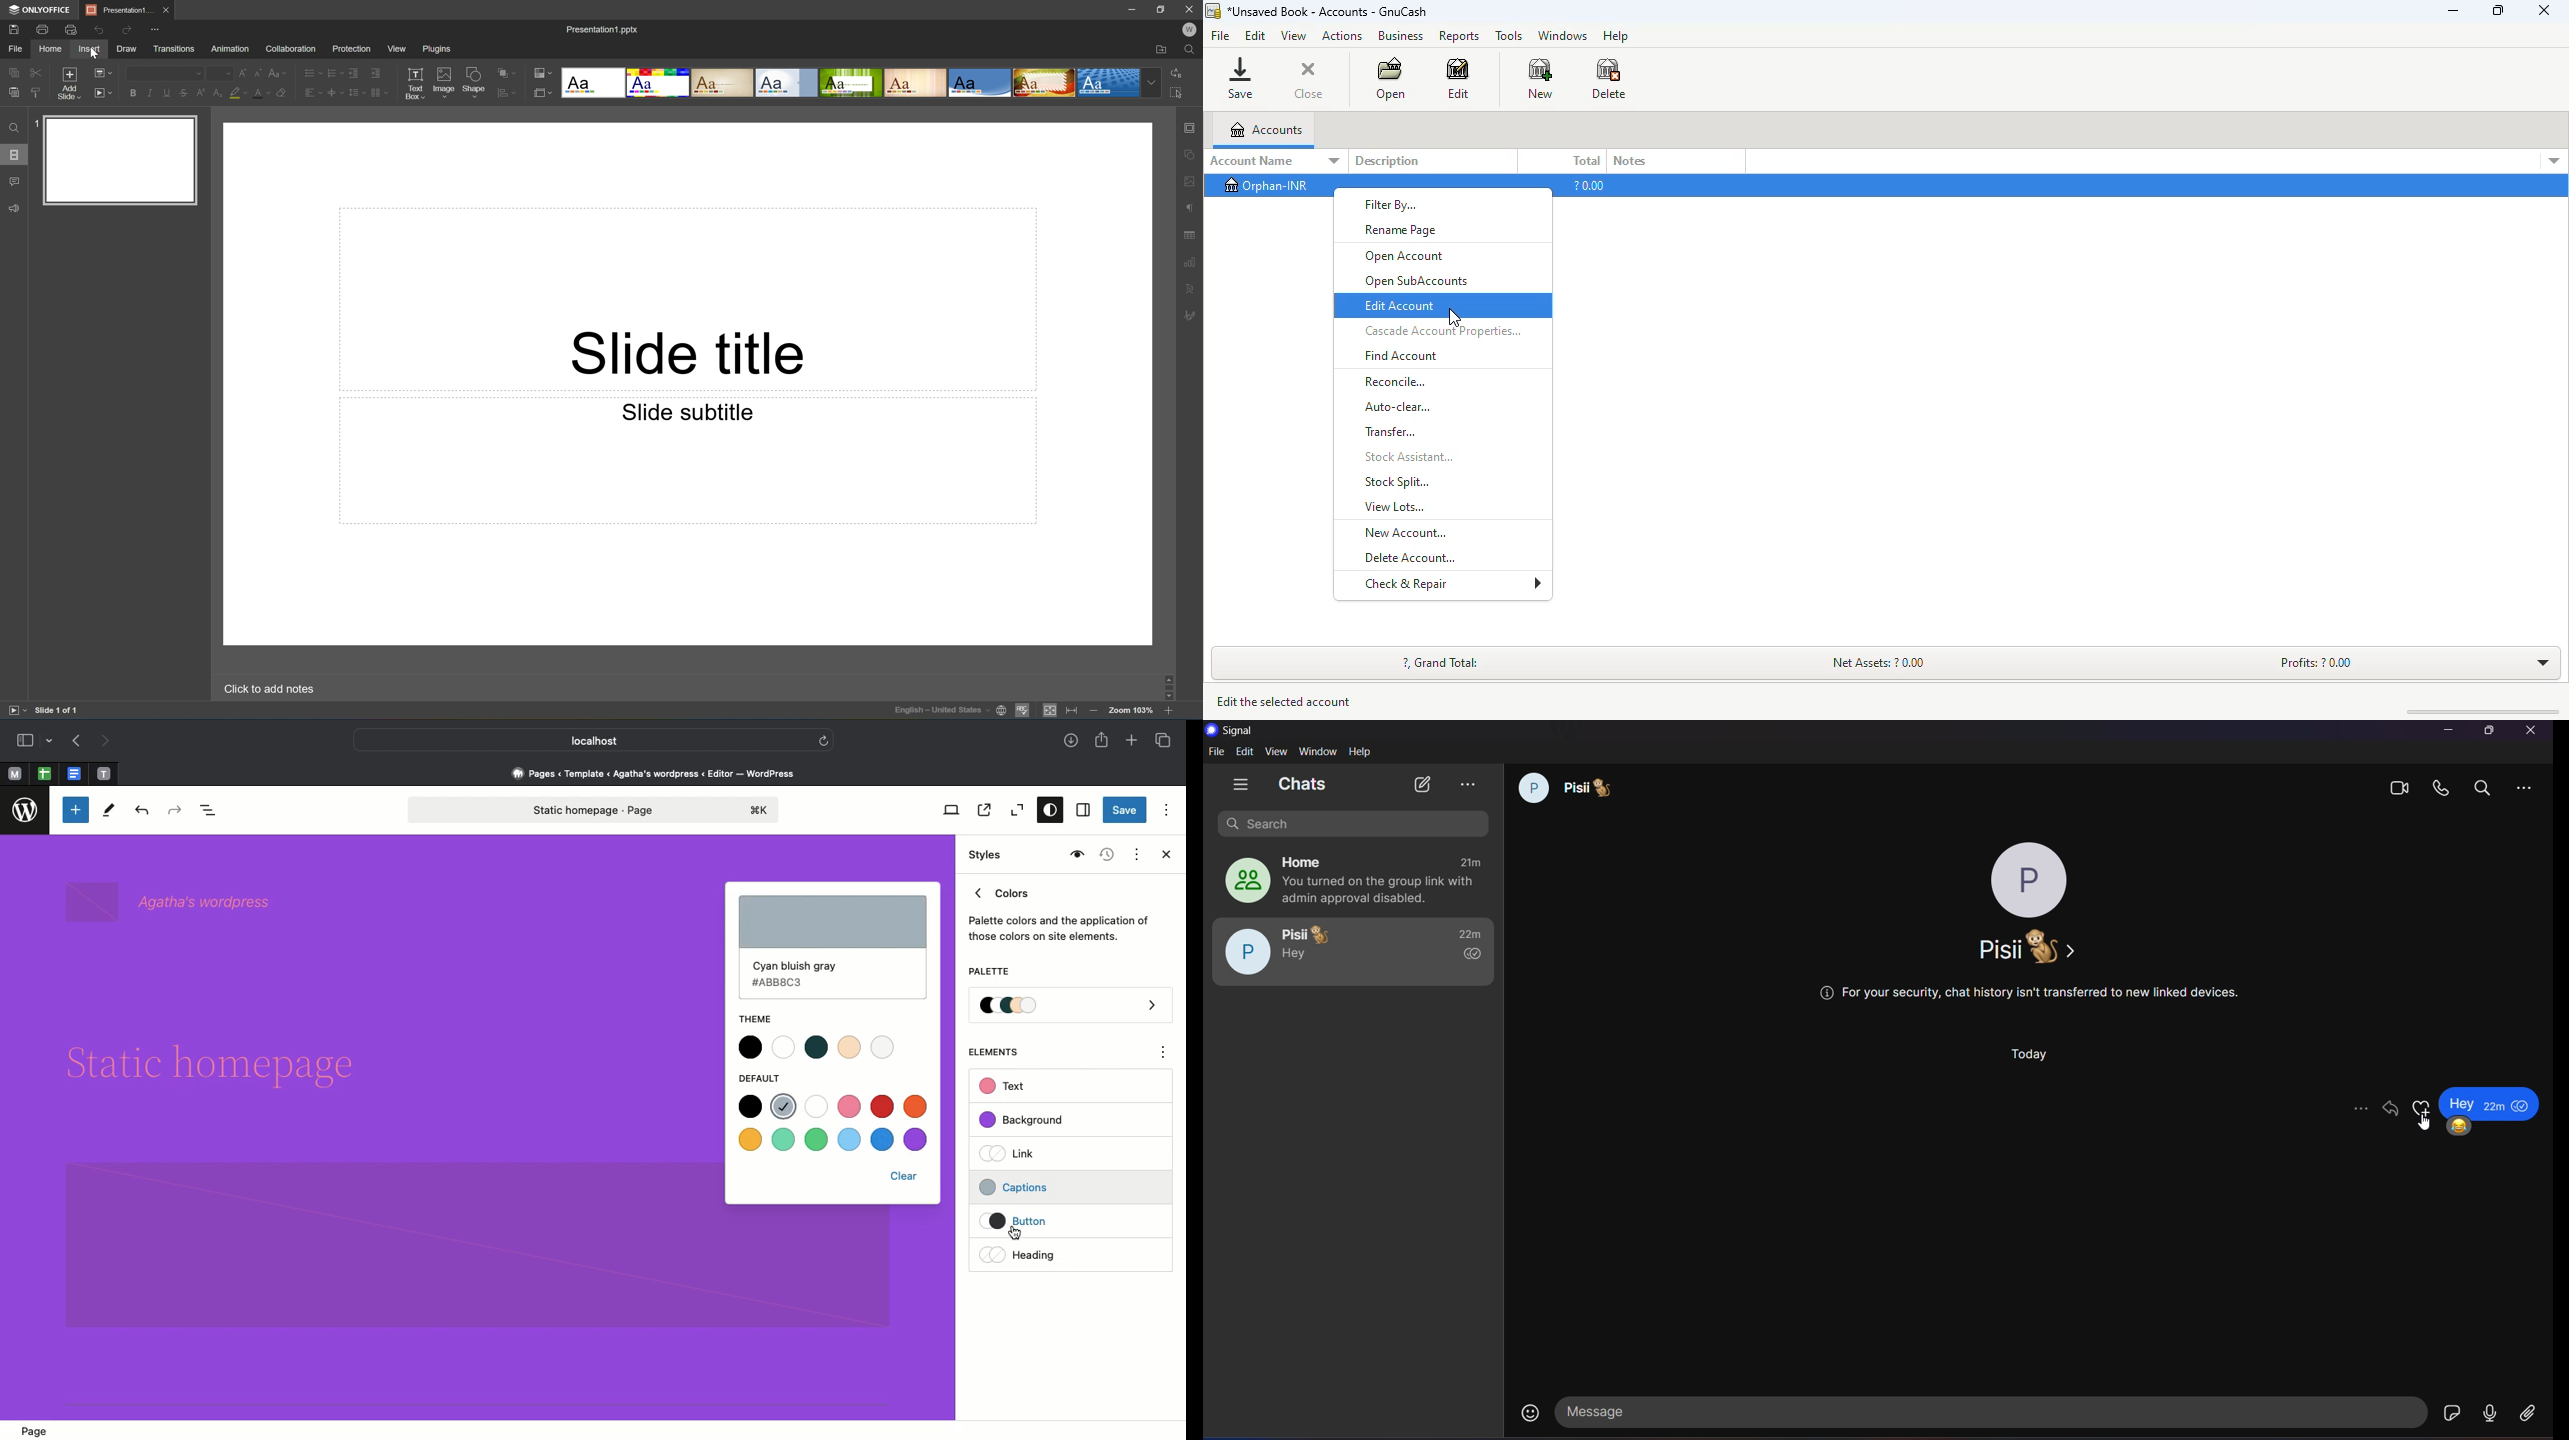  What do you see at coordinates (101, 72) in the screenshot?
I see `Change slide layout` at bounding box center [101, 72].